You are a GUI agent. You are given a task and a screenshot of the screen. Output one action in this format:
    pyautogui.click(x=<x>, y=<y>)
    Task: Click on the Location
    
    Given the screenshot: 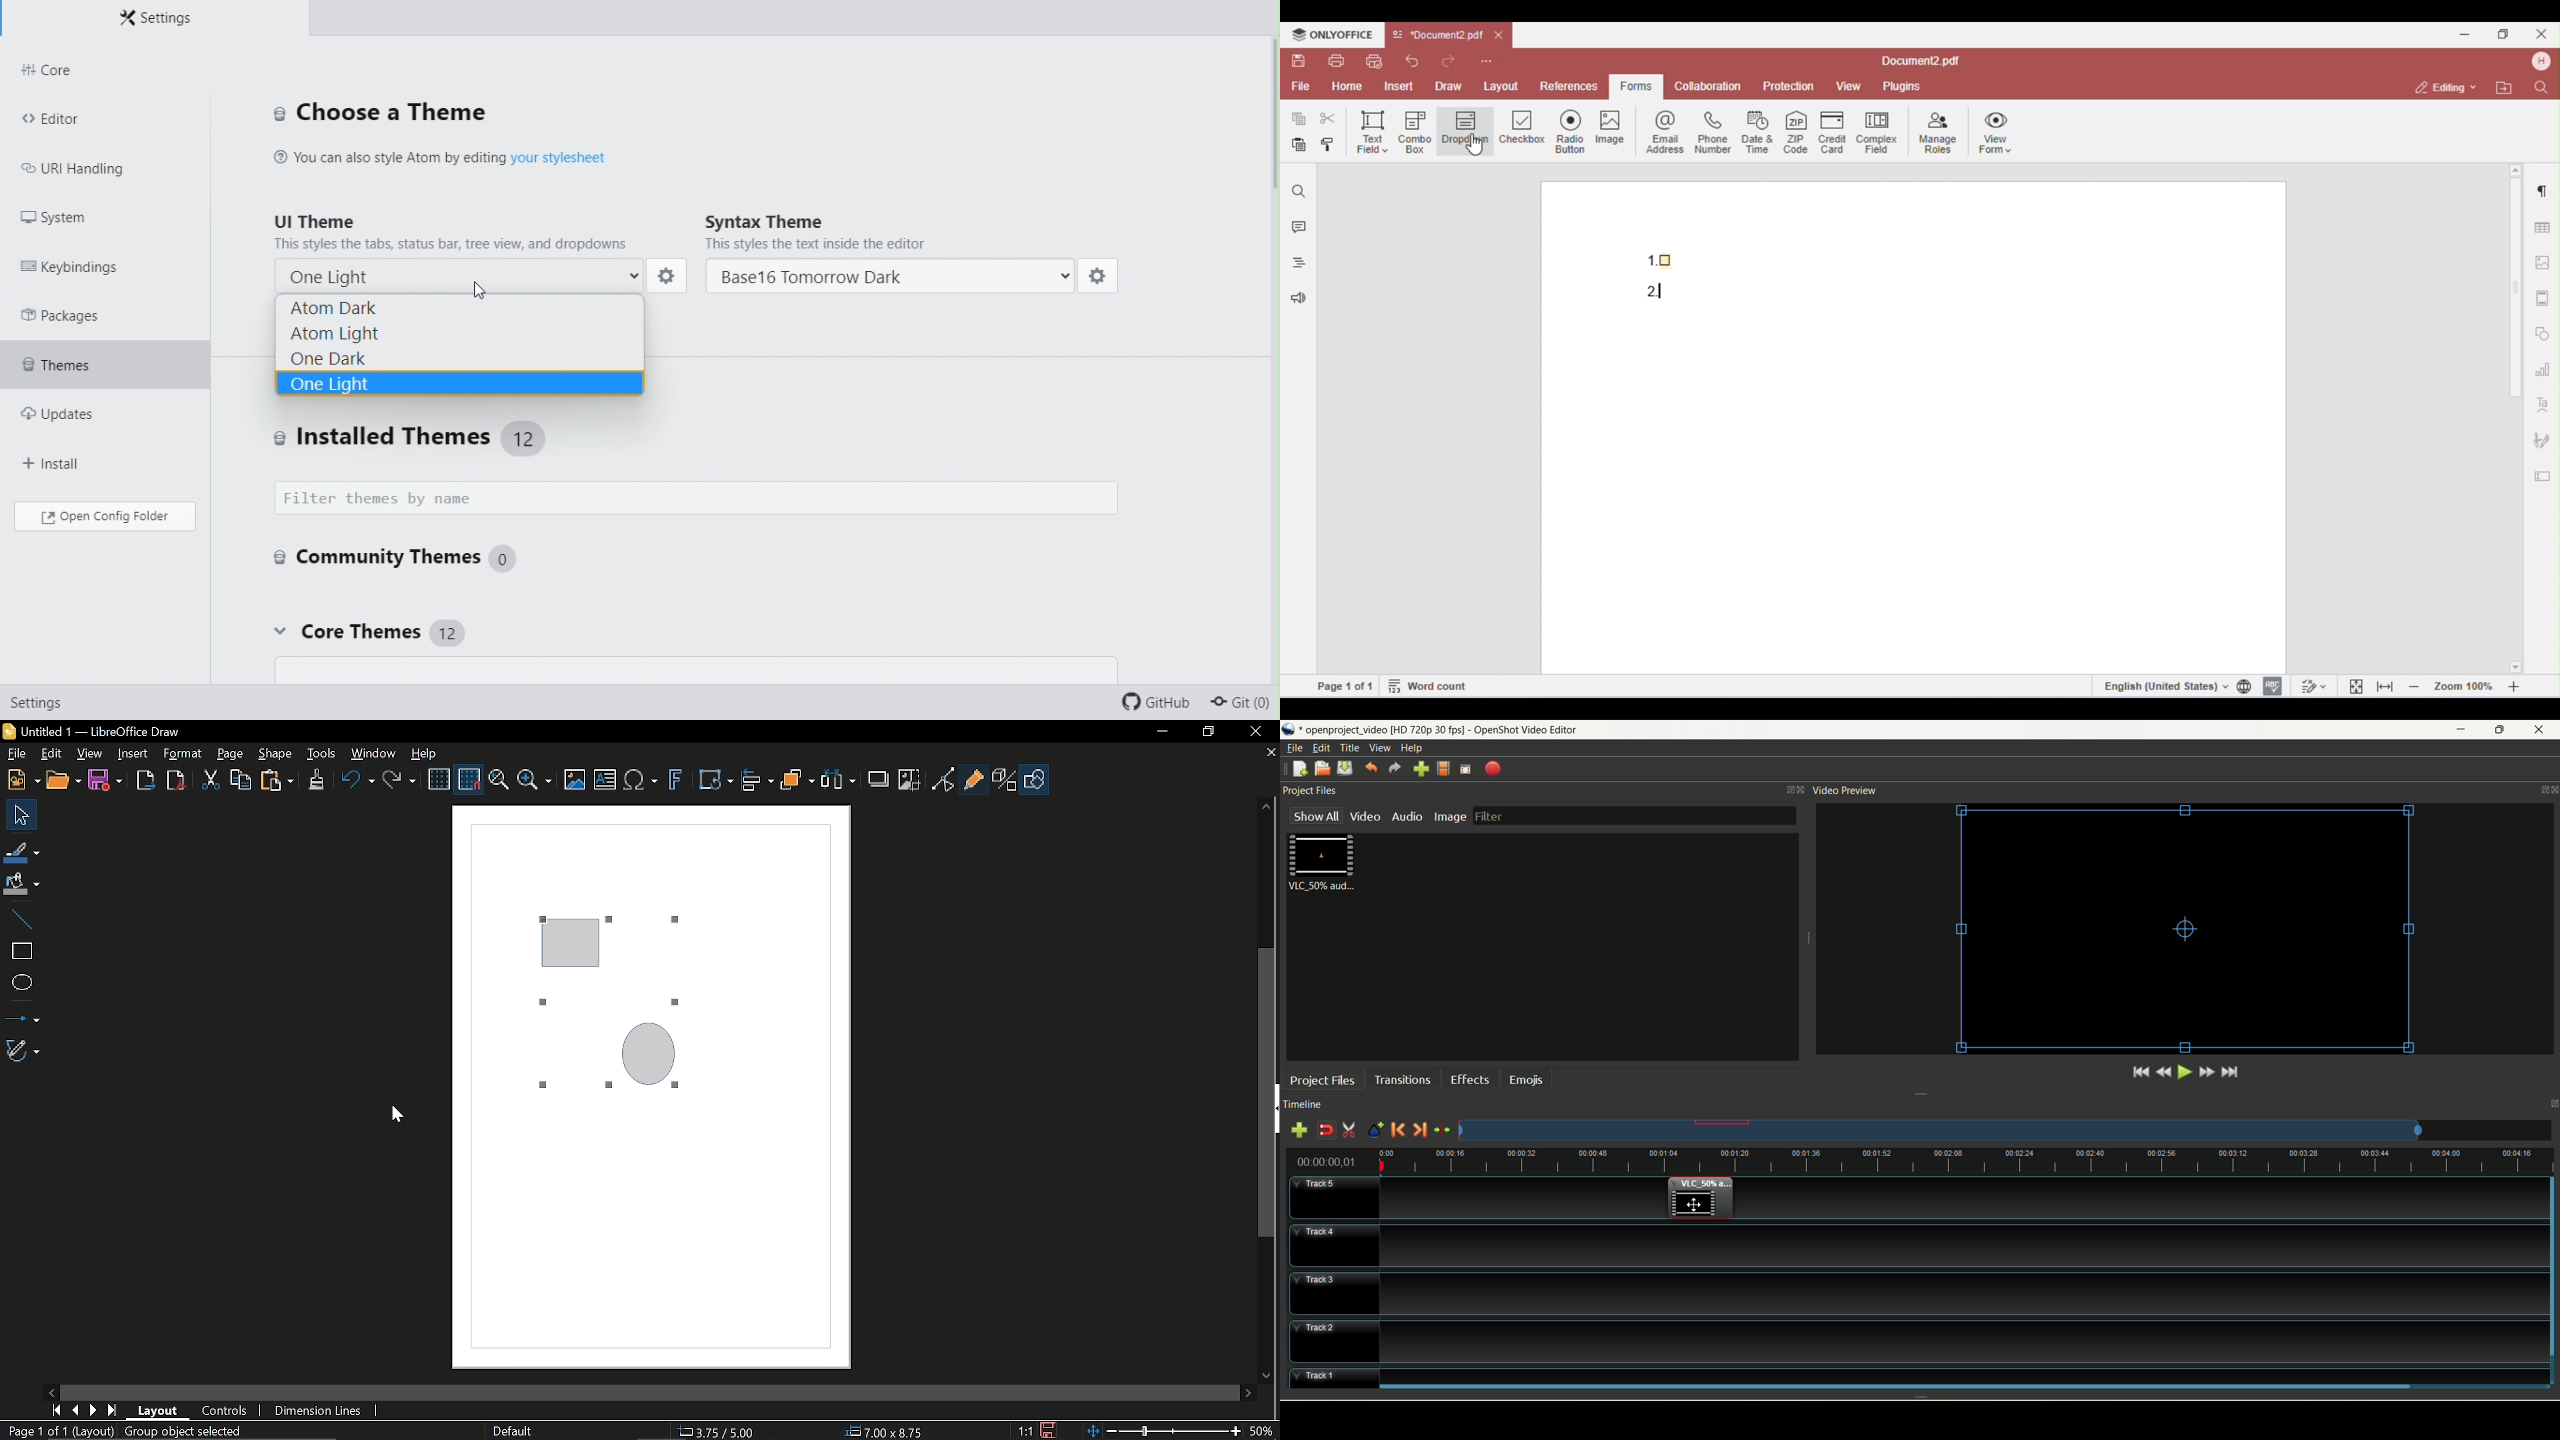 What is the action you would take?
    pyautogui.click(x=719, y=1432)
    